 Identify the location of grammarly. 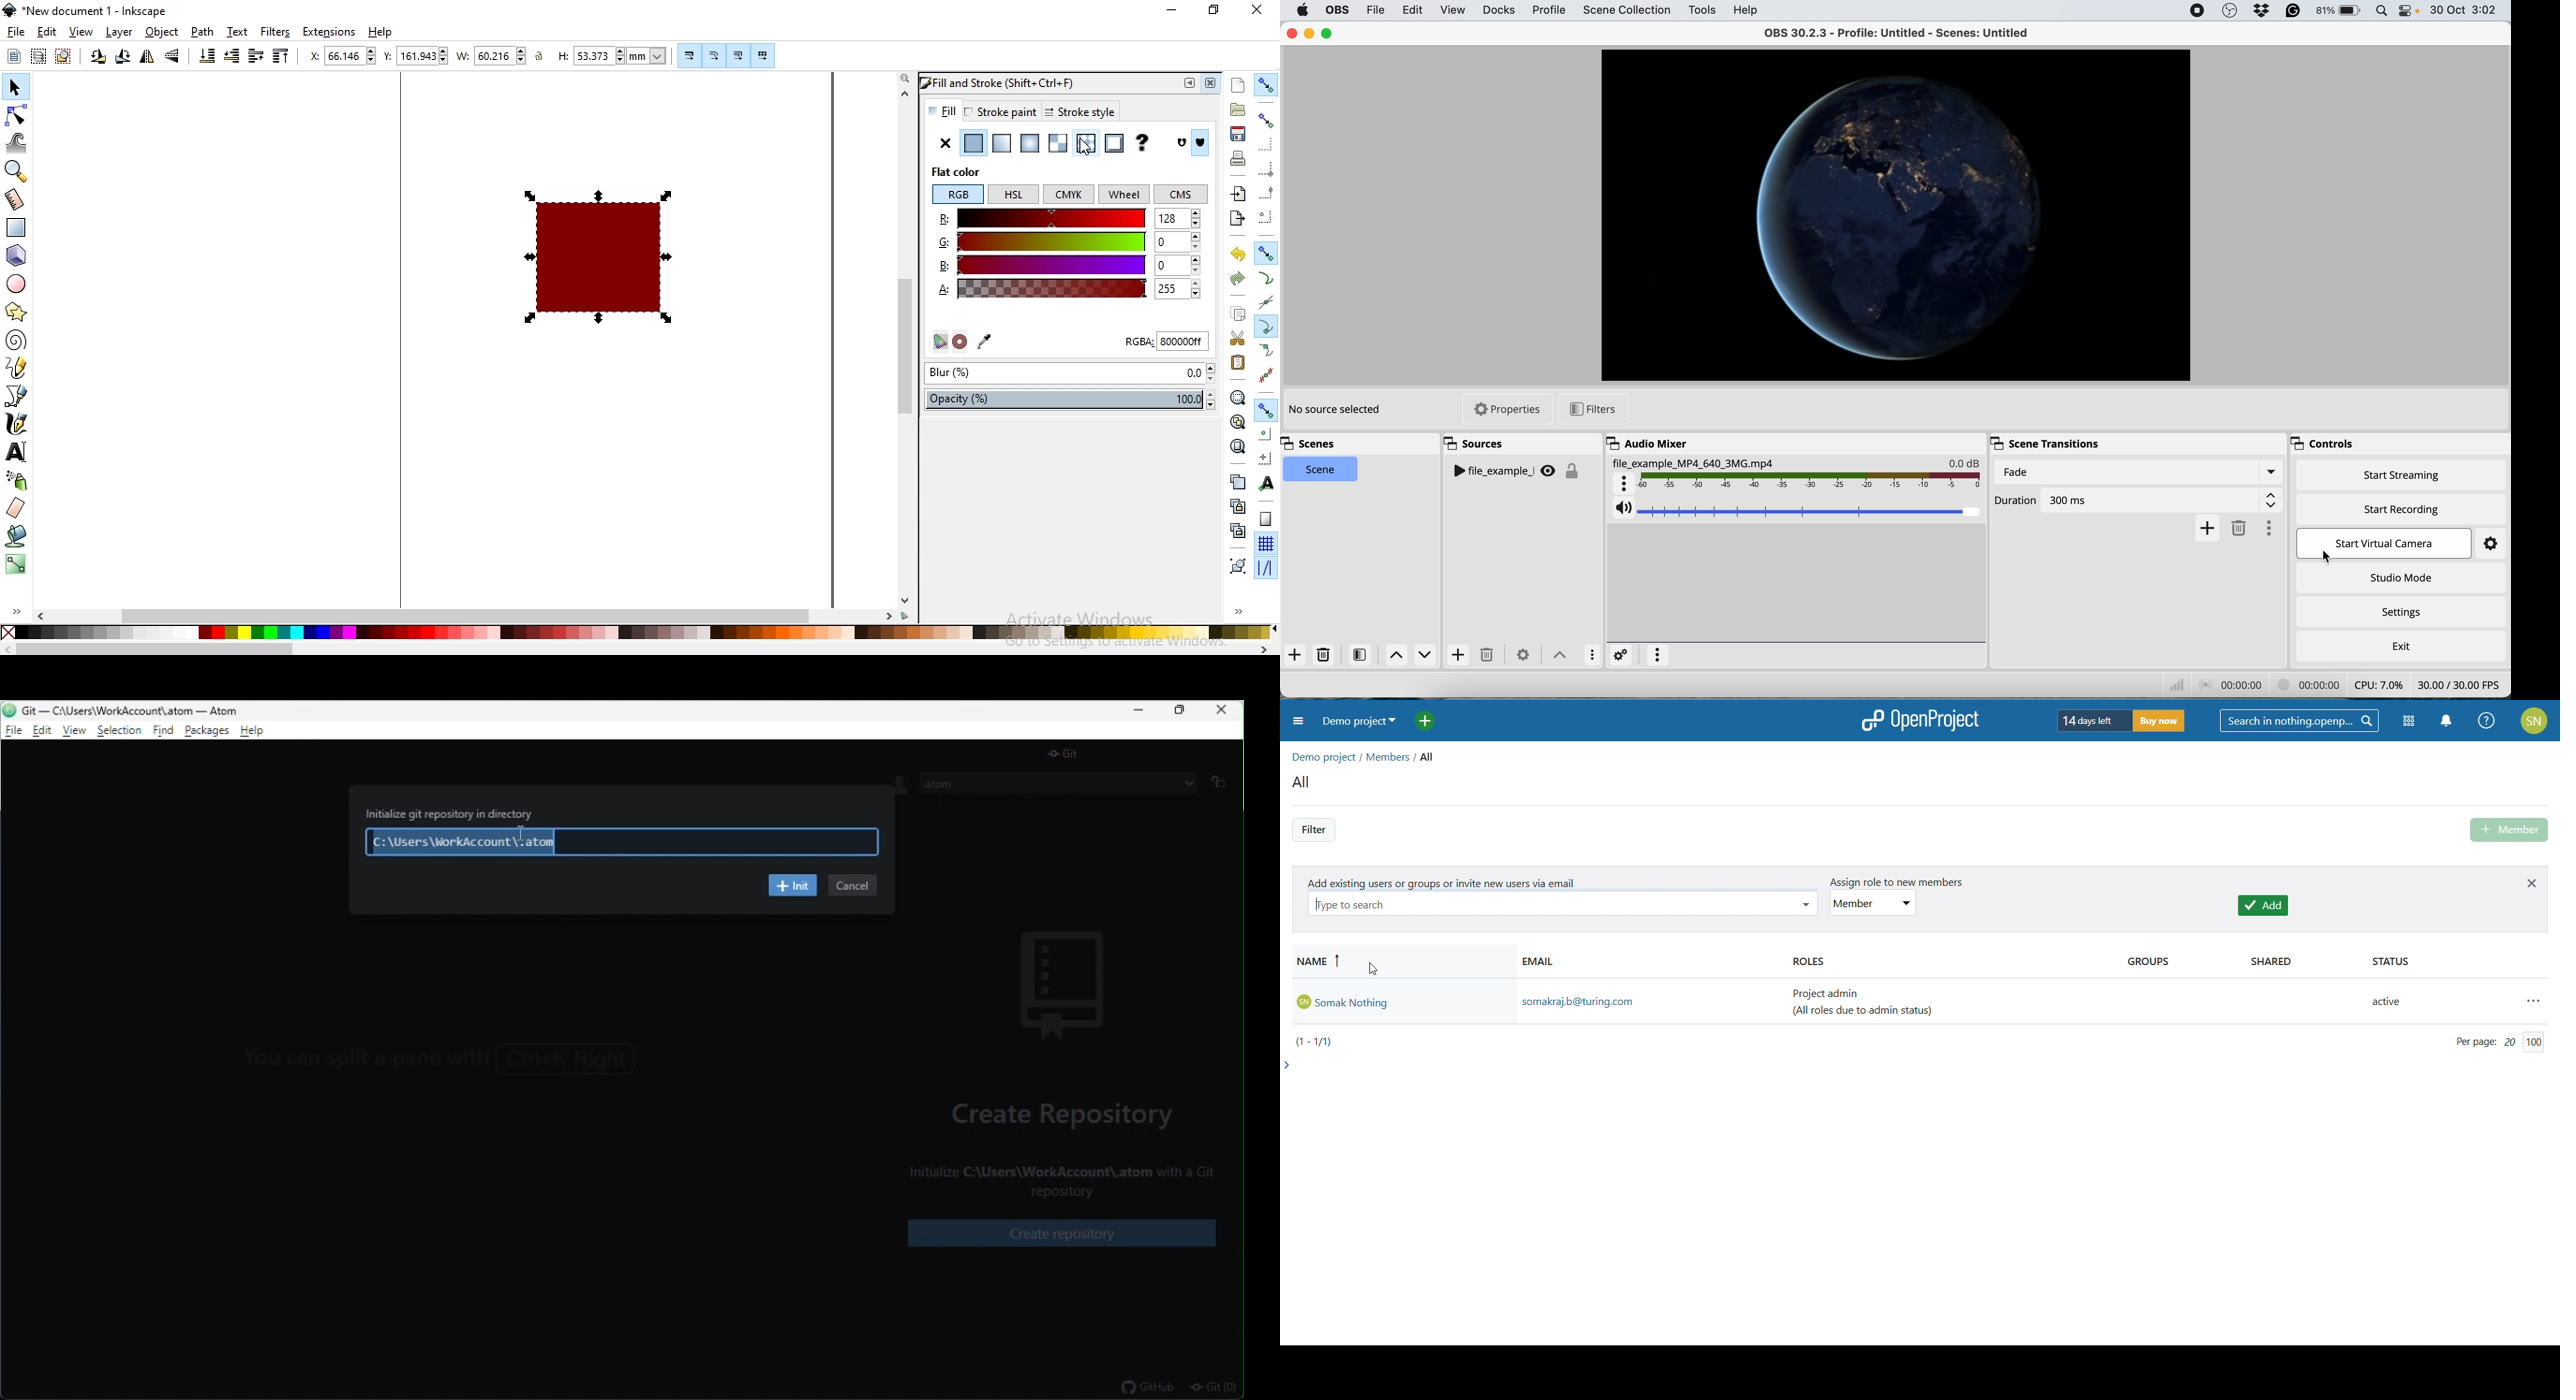
(2292, 12).